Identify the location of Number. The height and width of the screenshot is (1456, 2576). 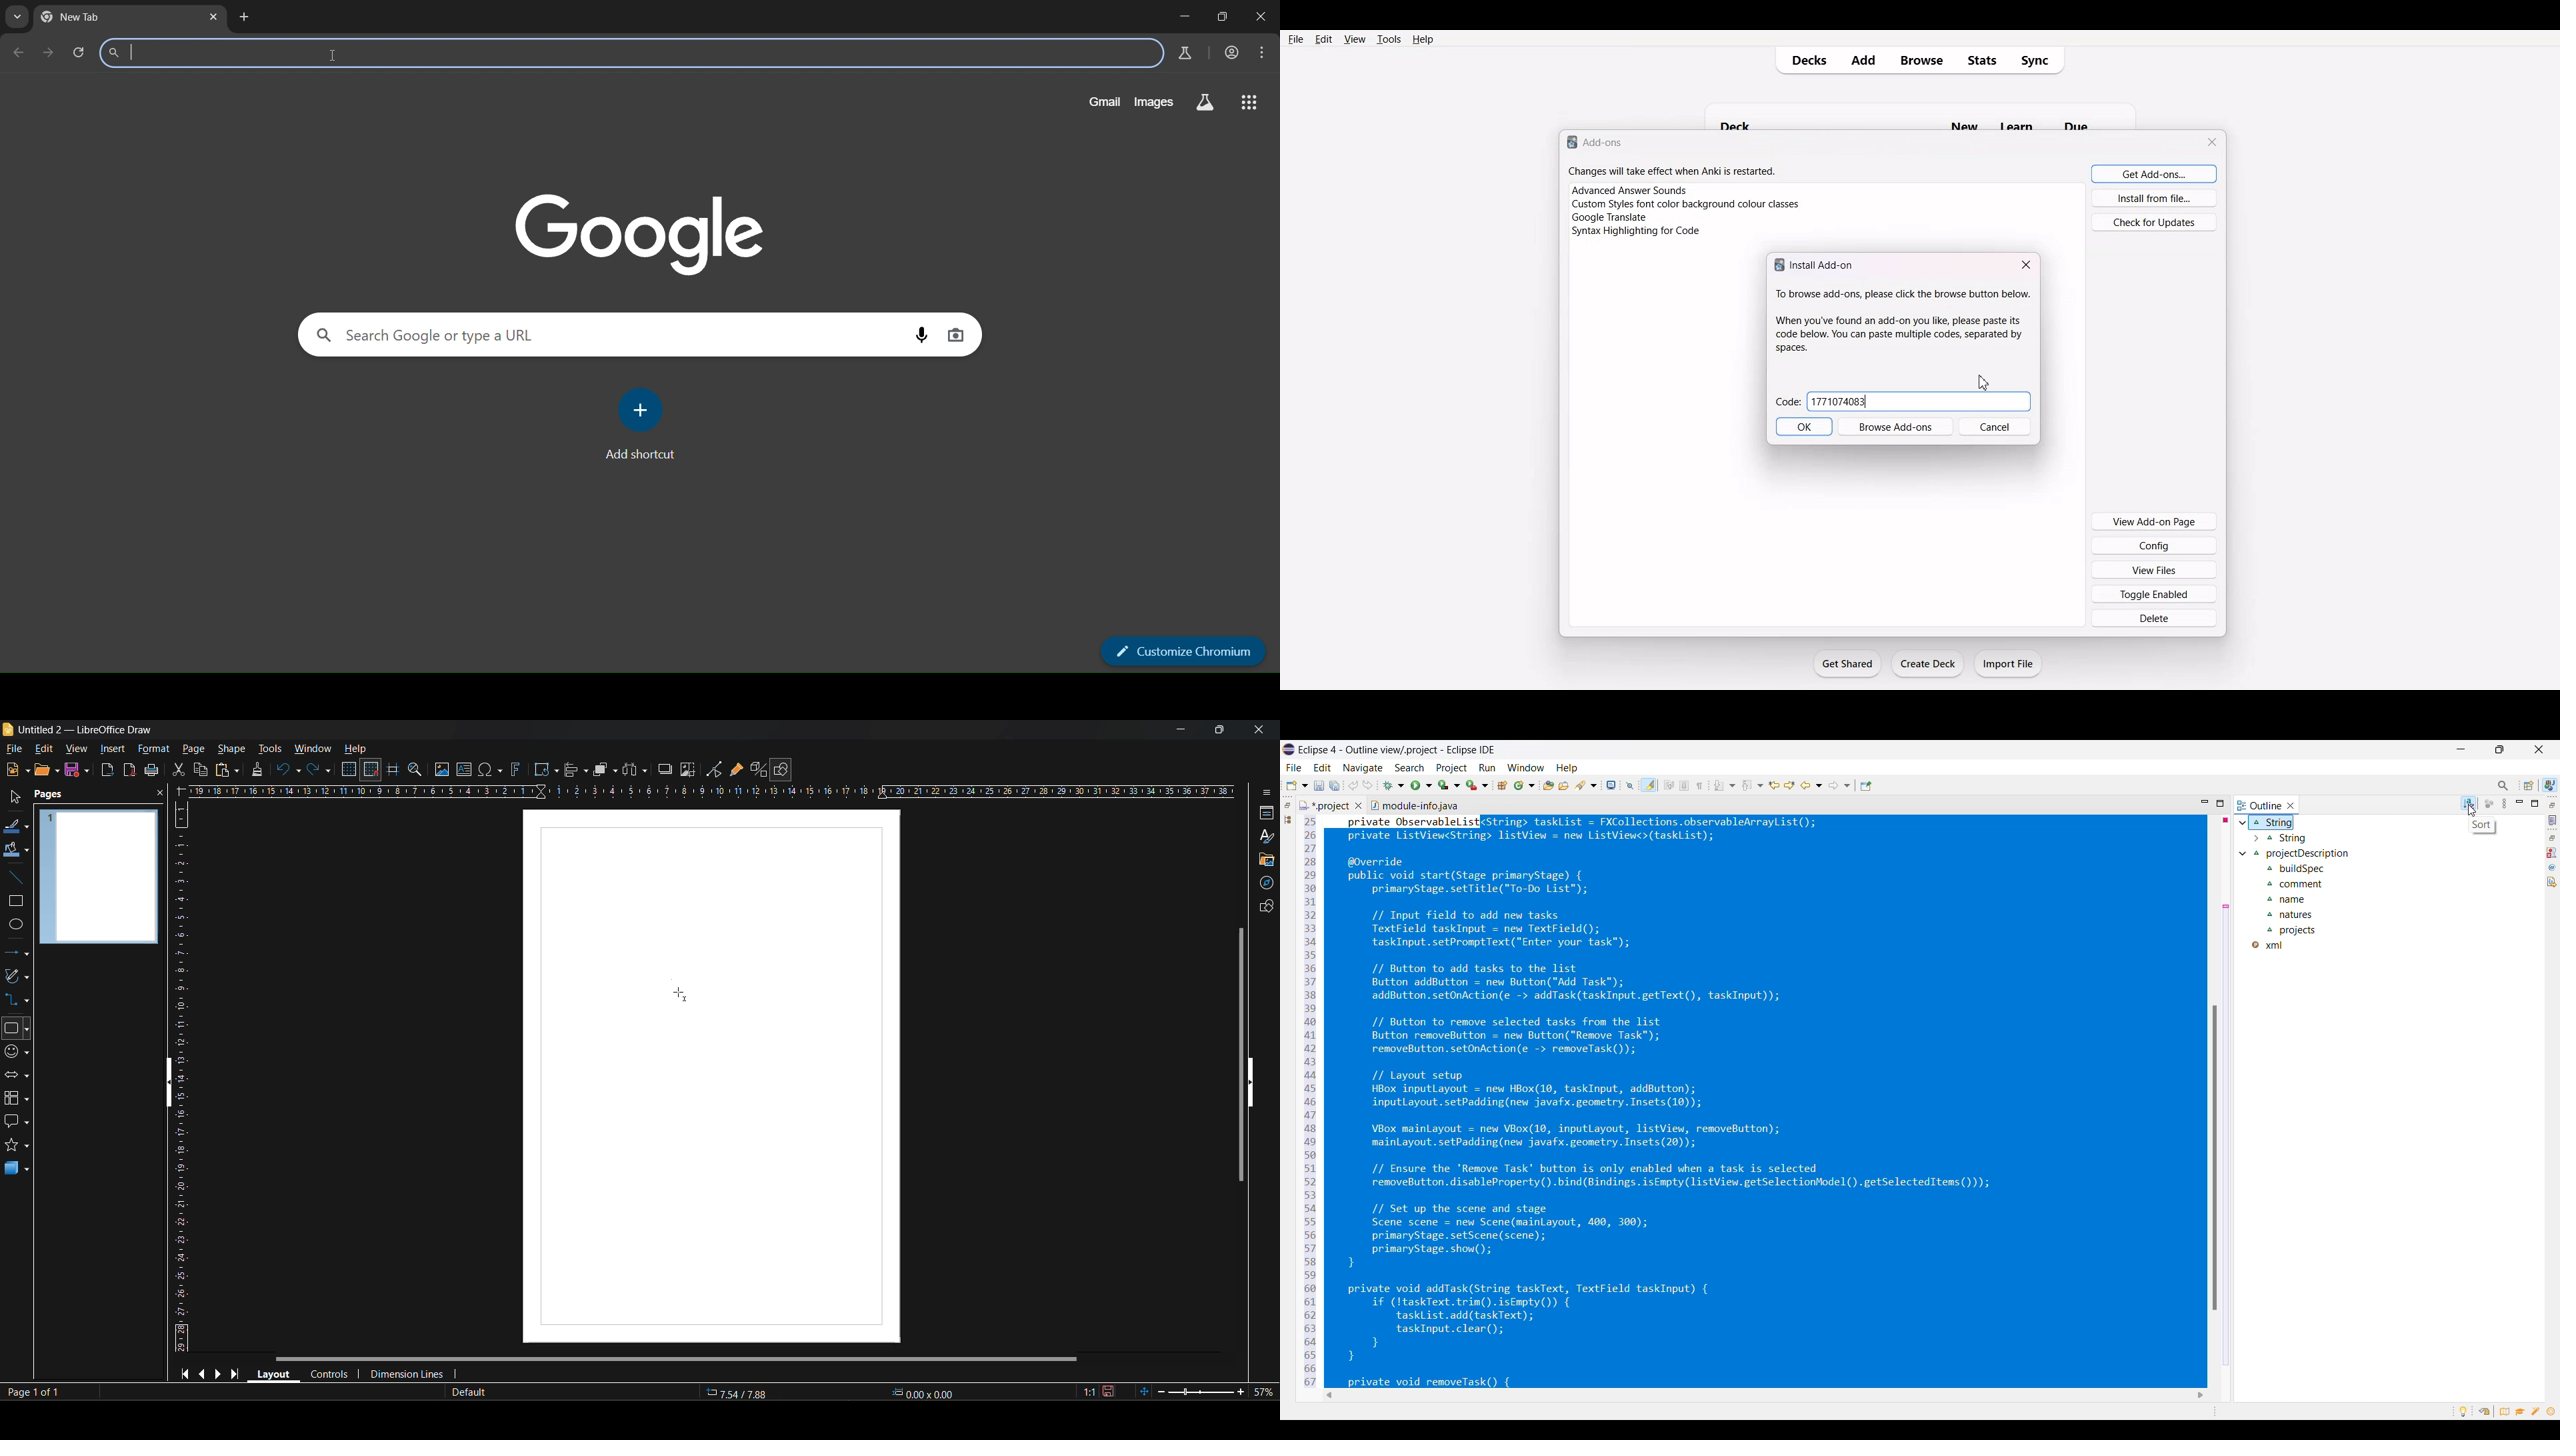
(1840, 401).